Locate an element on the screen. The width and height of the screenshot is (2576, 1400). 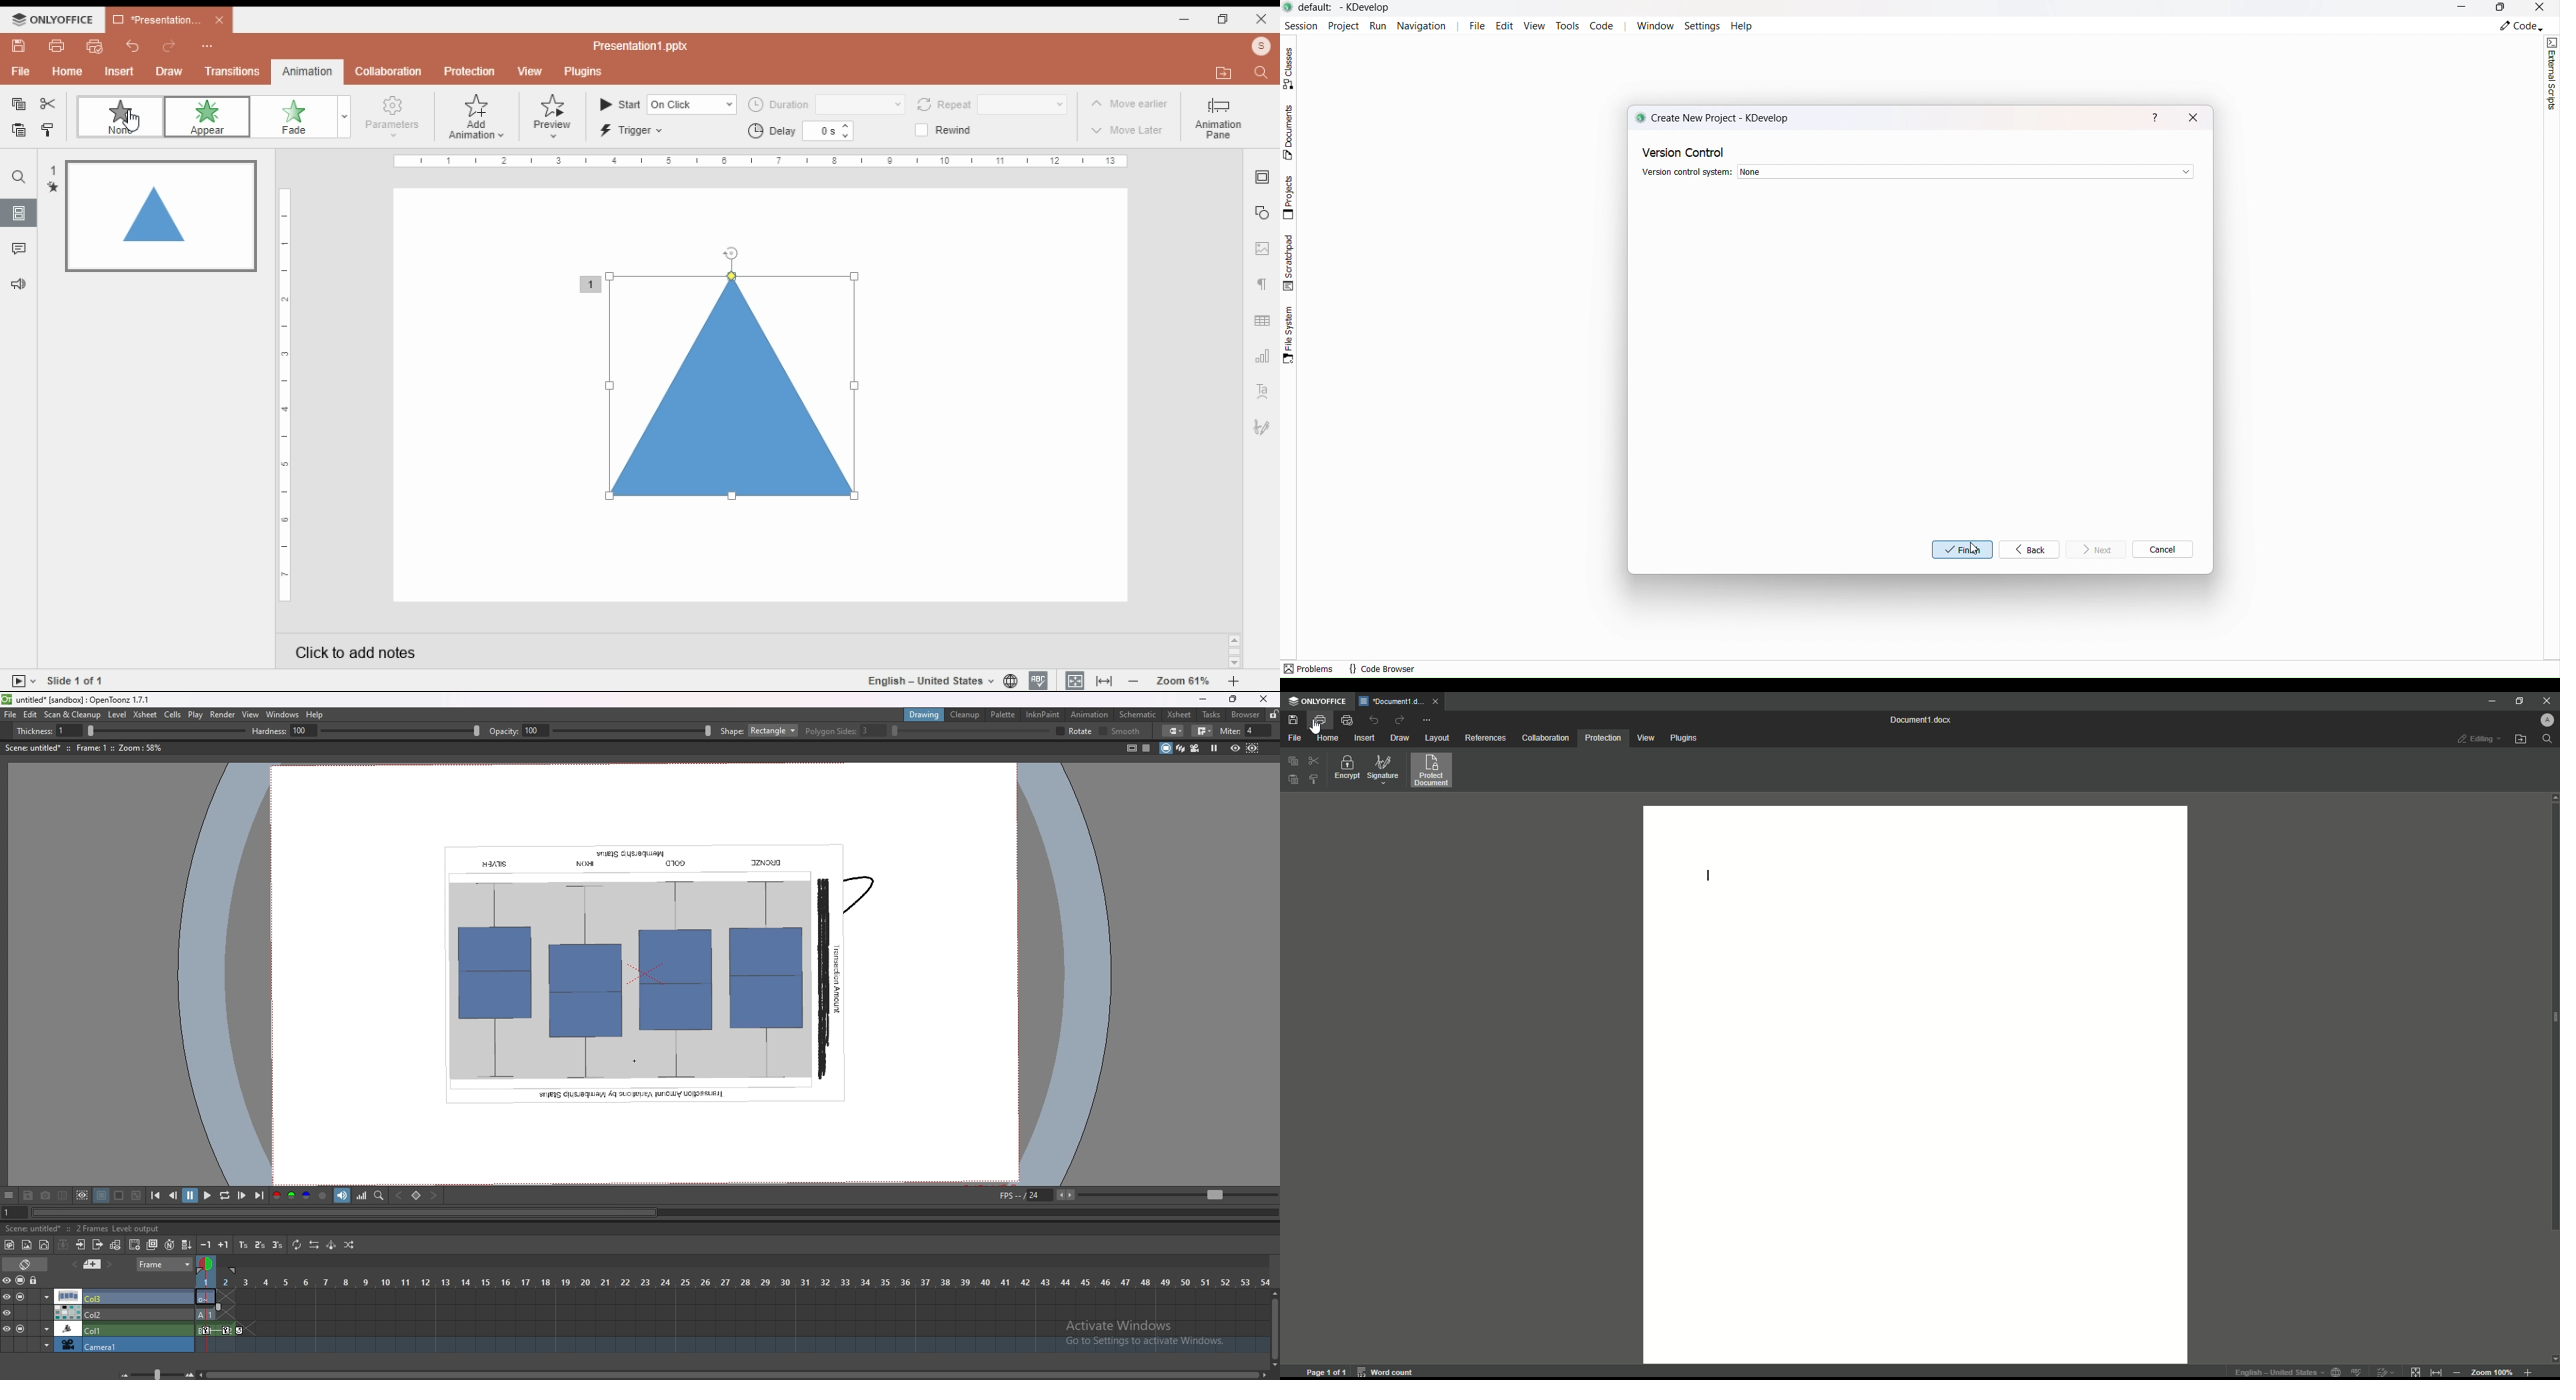
previous key is located at coordinates (397, 1196).